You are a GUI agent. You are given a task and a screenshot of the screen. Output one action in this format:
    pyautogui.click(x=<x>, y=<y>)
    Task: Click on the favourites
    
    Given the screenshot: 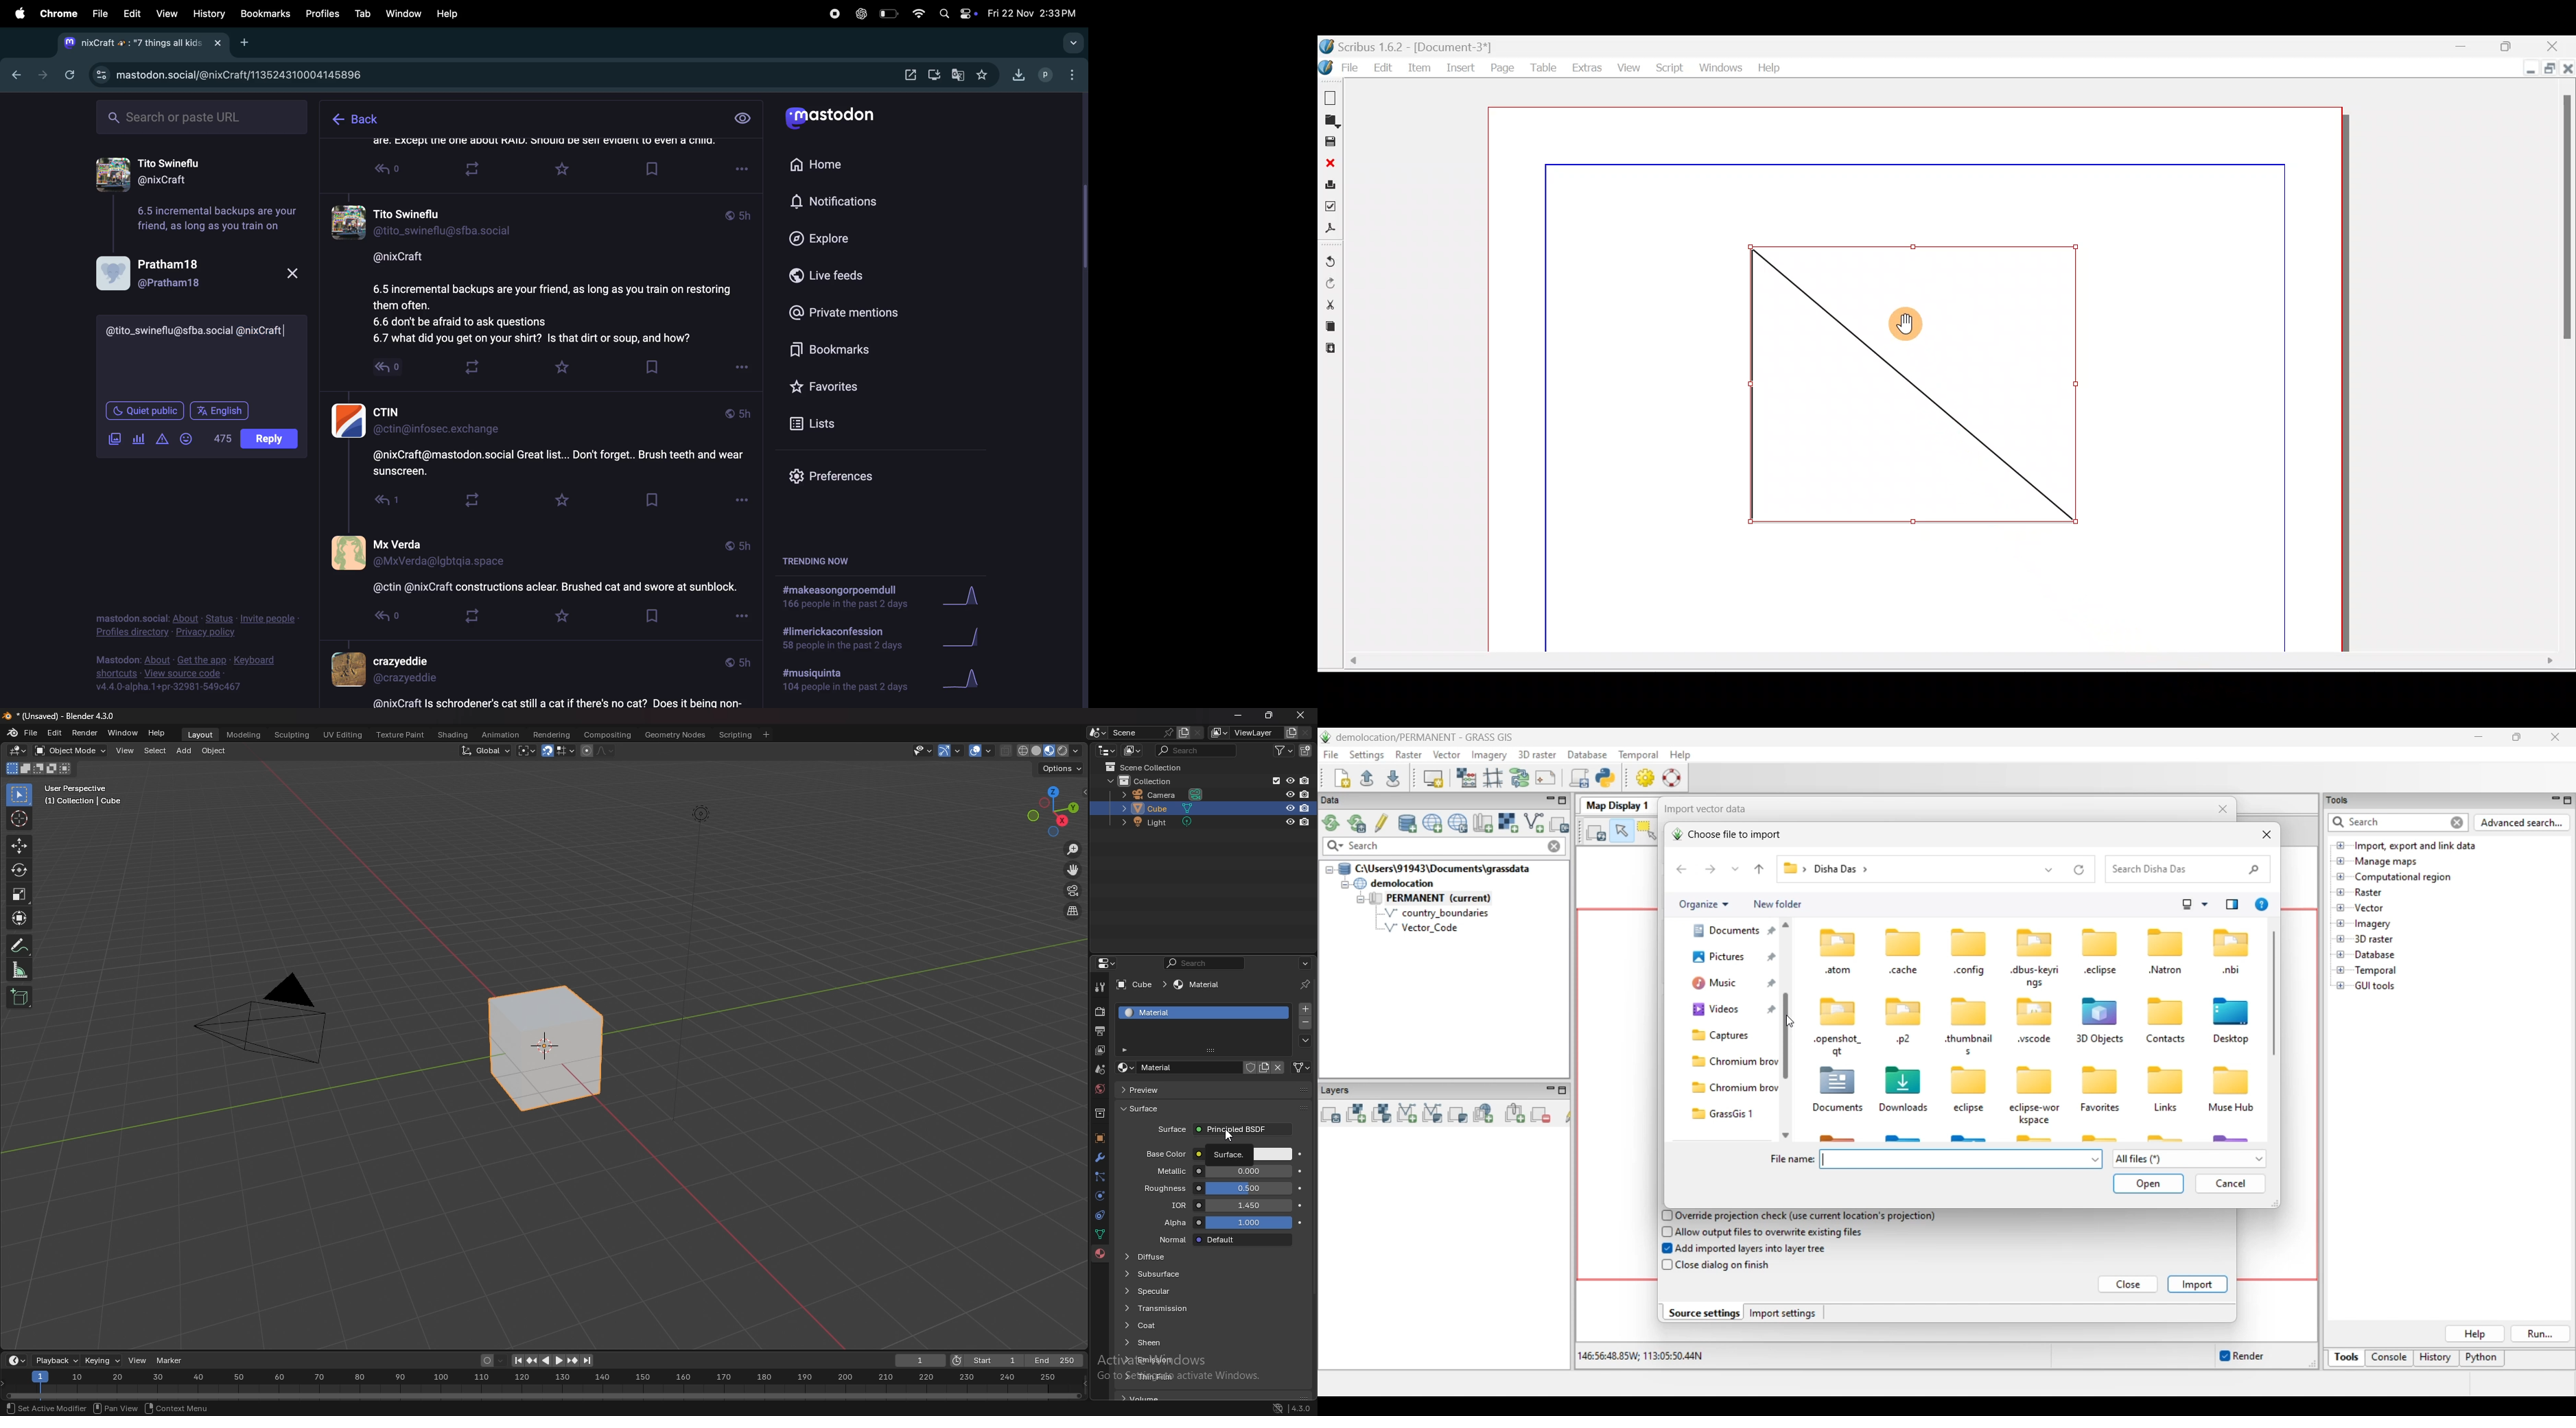 What is the action you would take?
    pyautogui.click(x=984, y=75)
    